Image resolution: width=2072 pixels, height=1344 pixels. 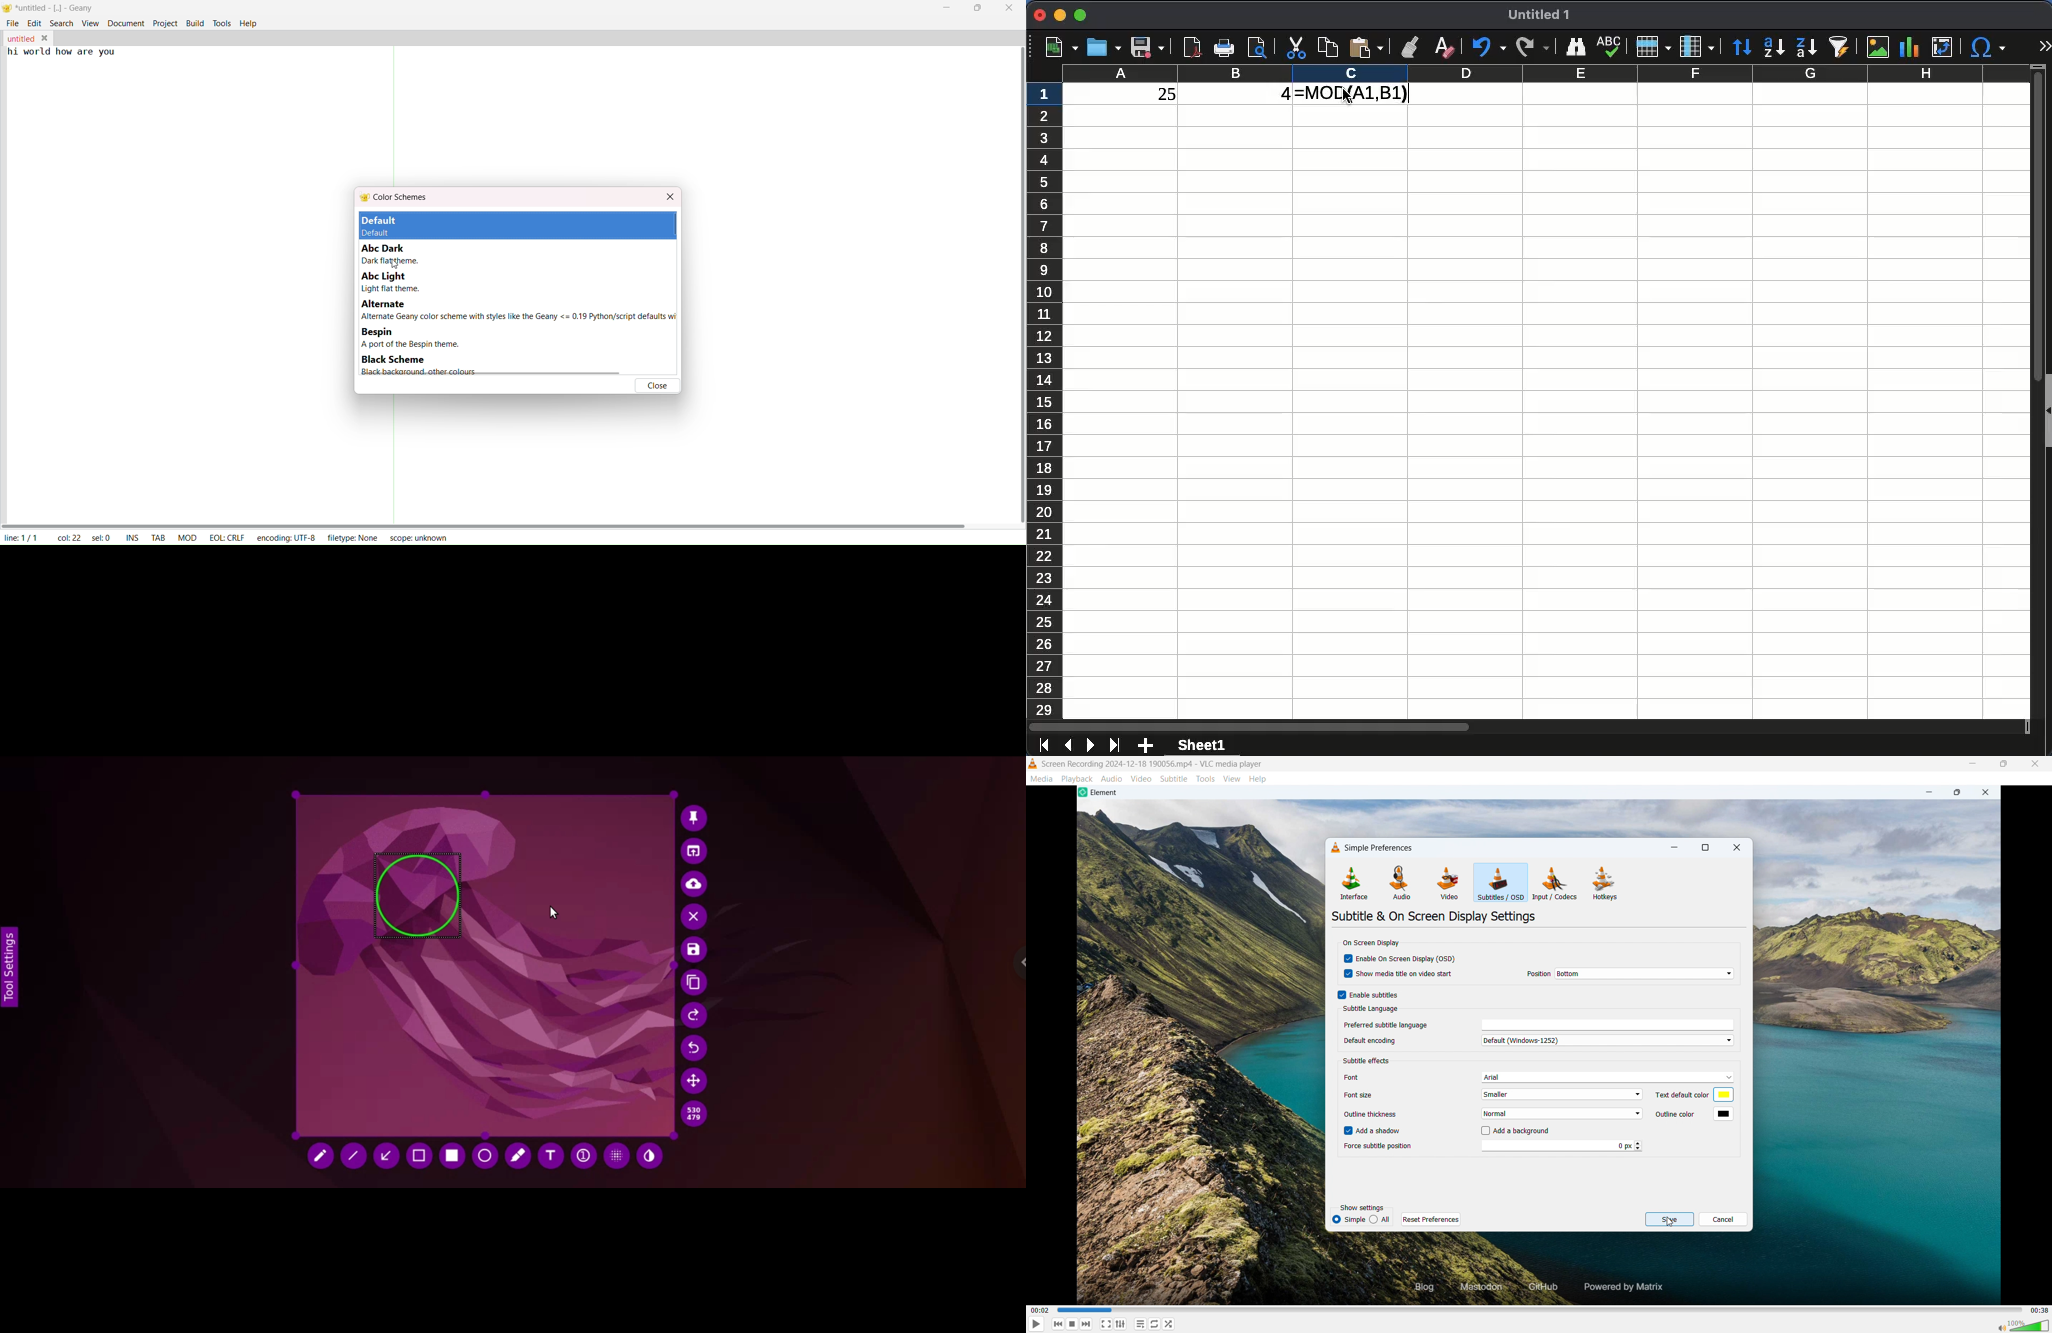 I want to click on sort, so click(x=1744, y=47).